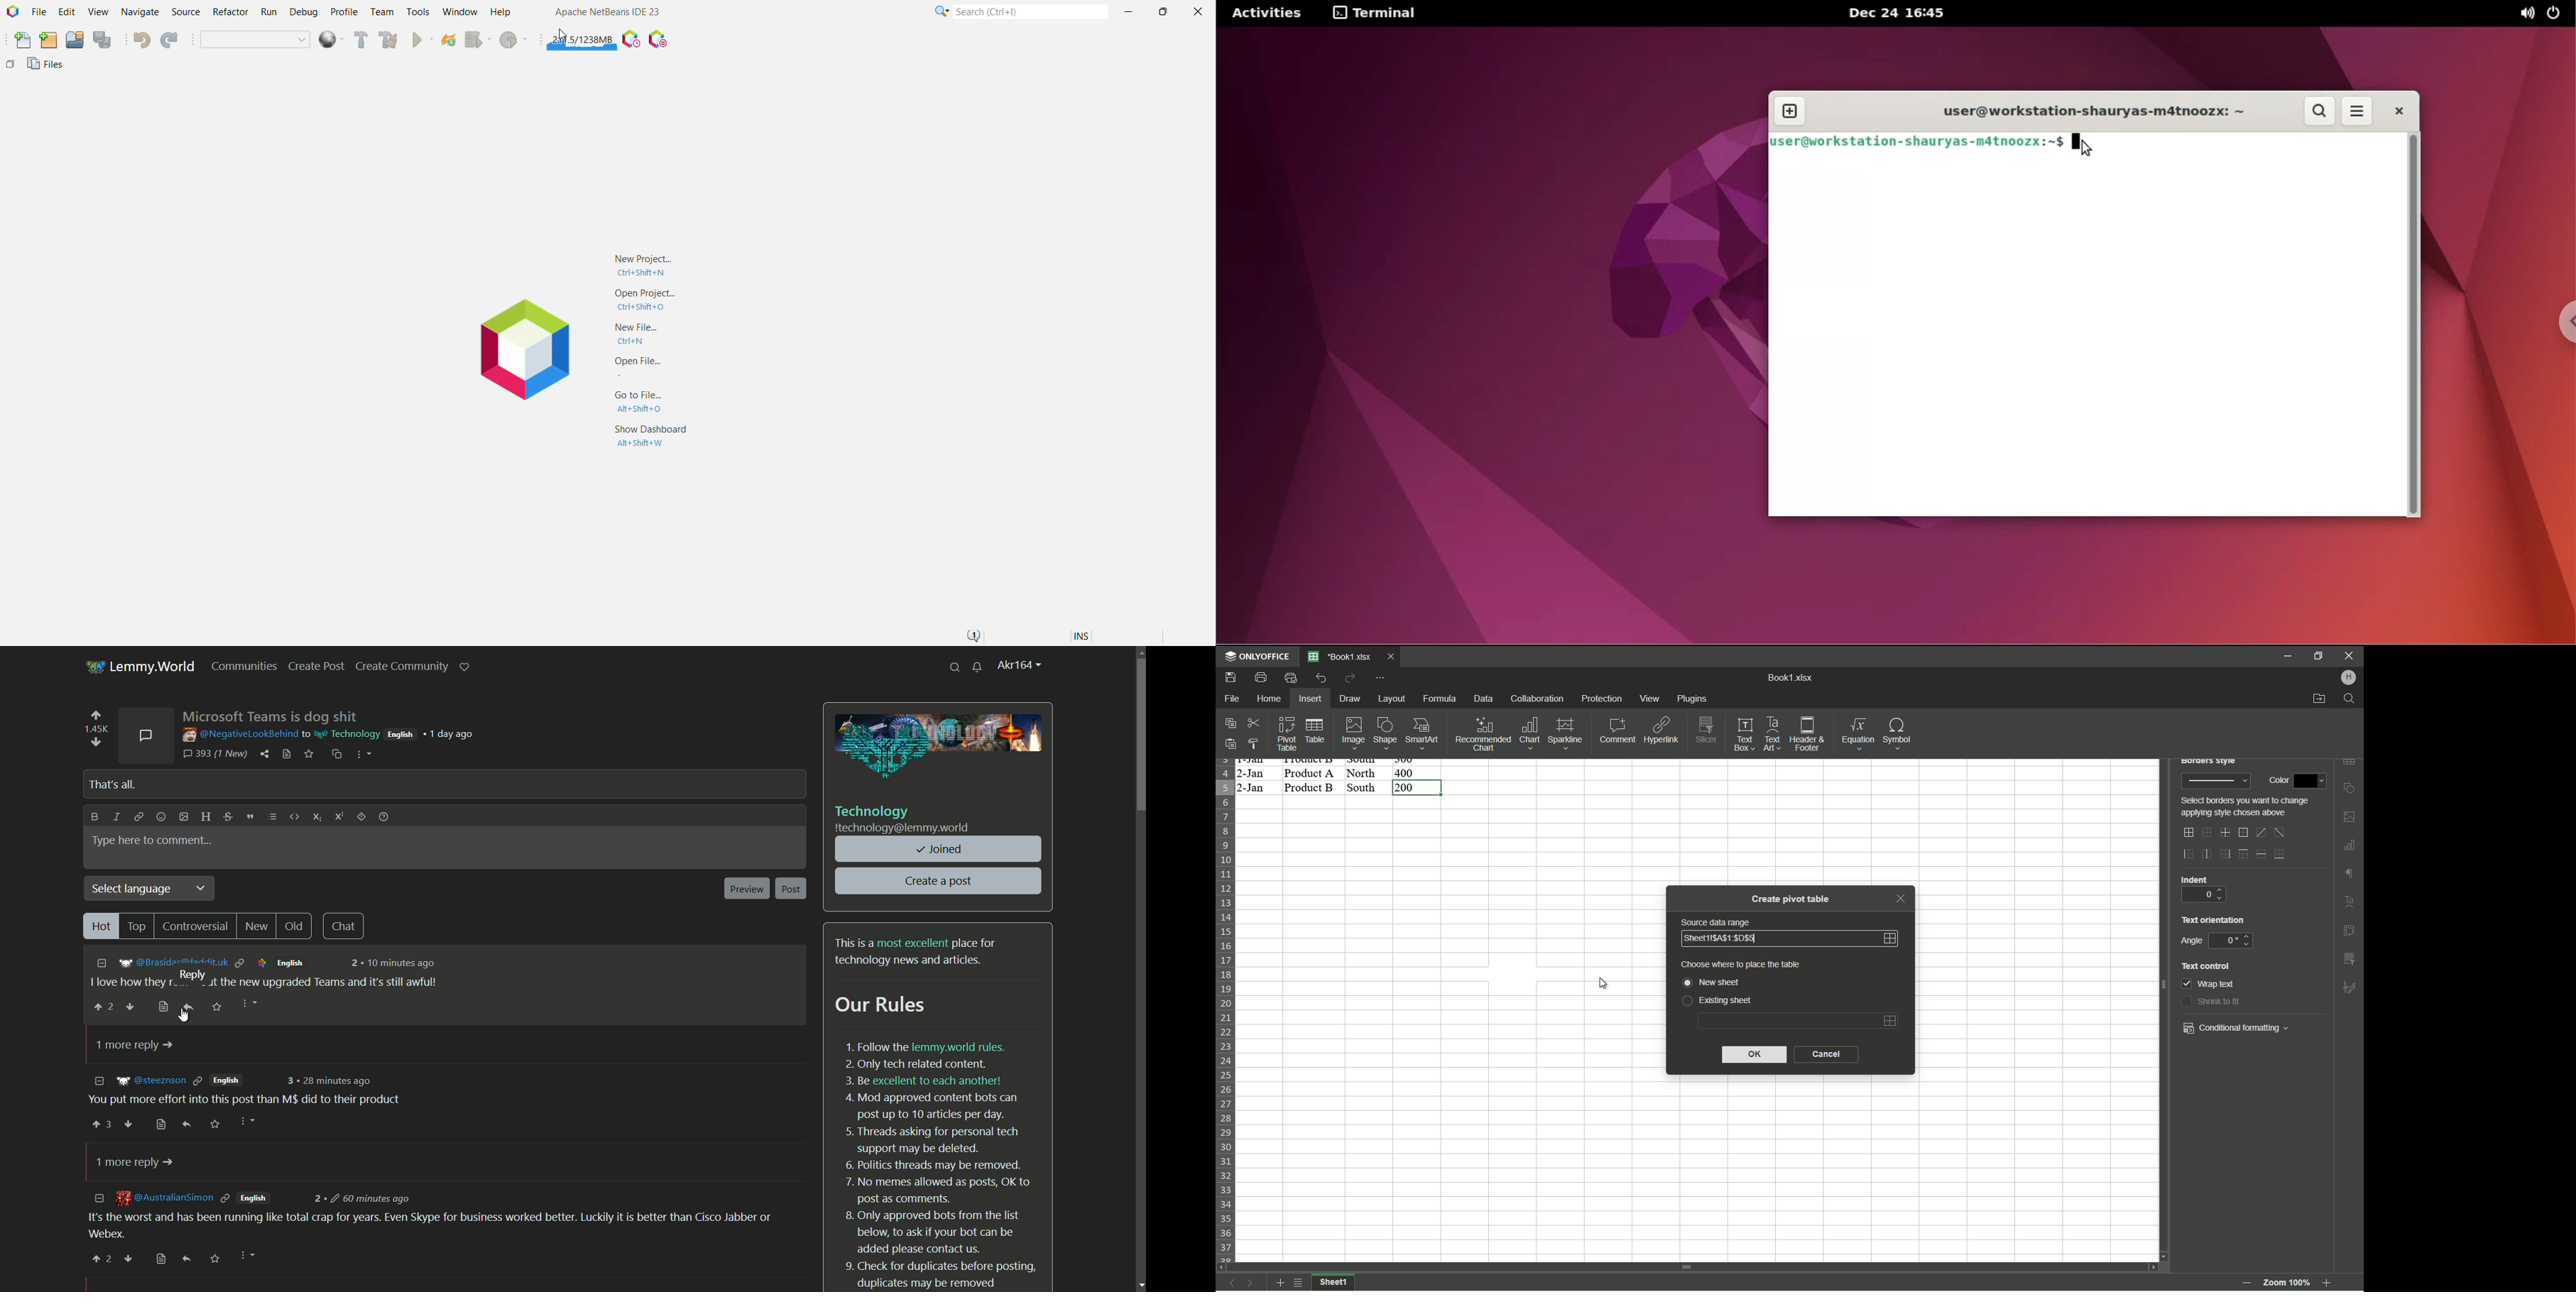  What do you see at coordinates (96, 717) in the screenshot?
I see `upvote` at bounding box center [96, 717].